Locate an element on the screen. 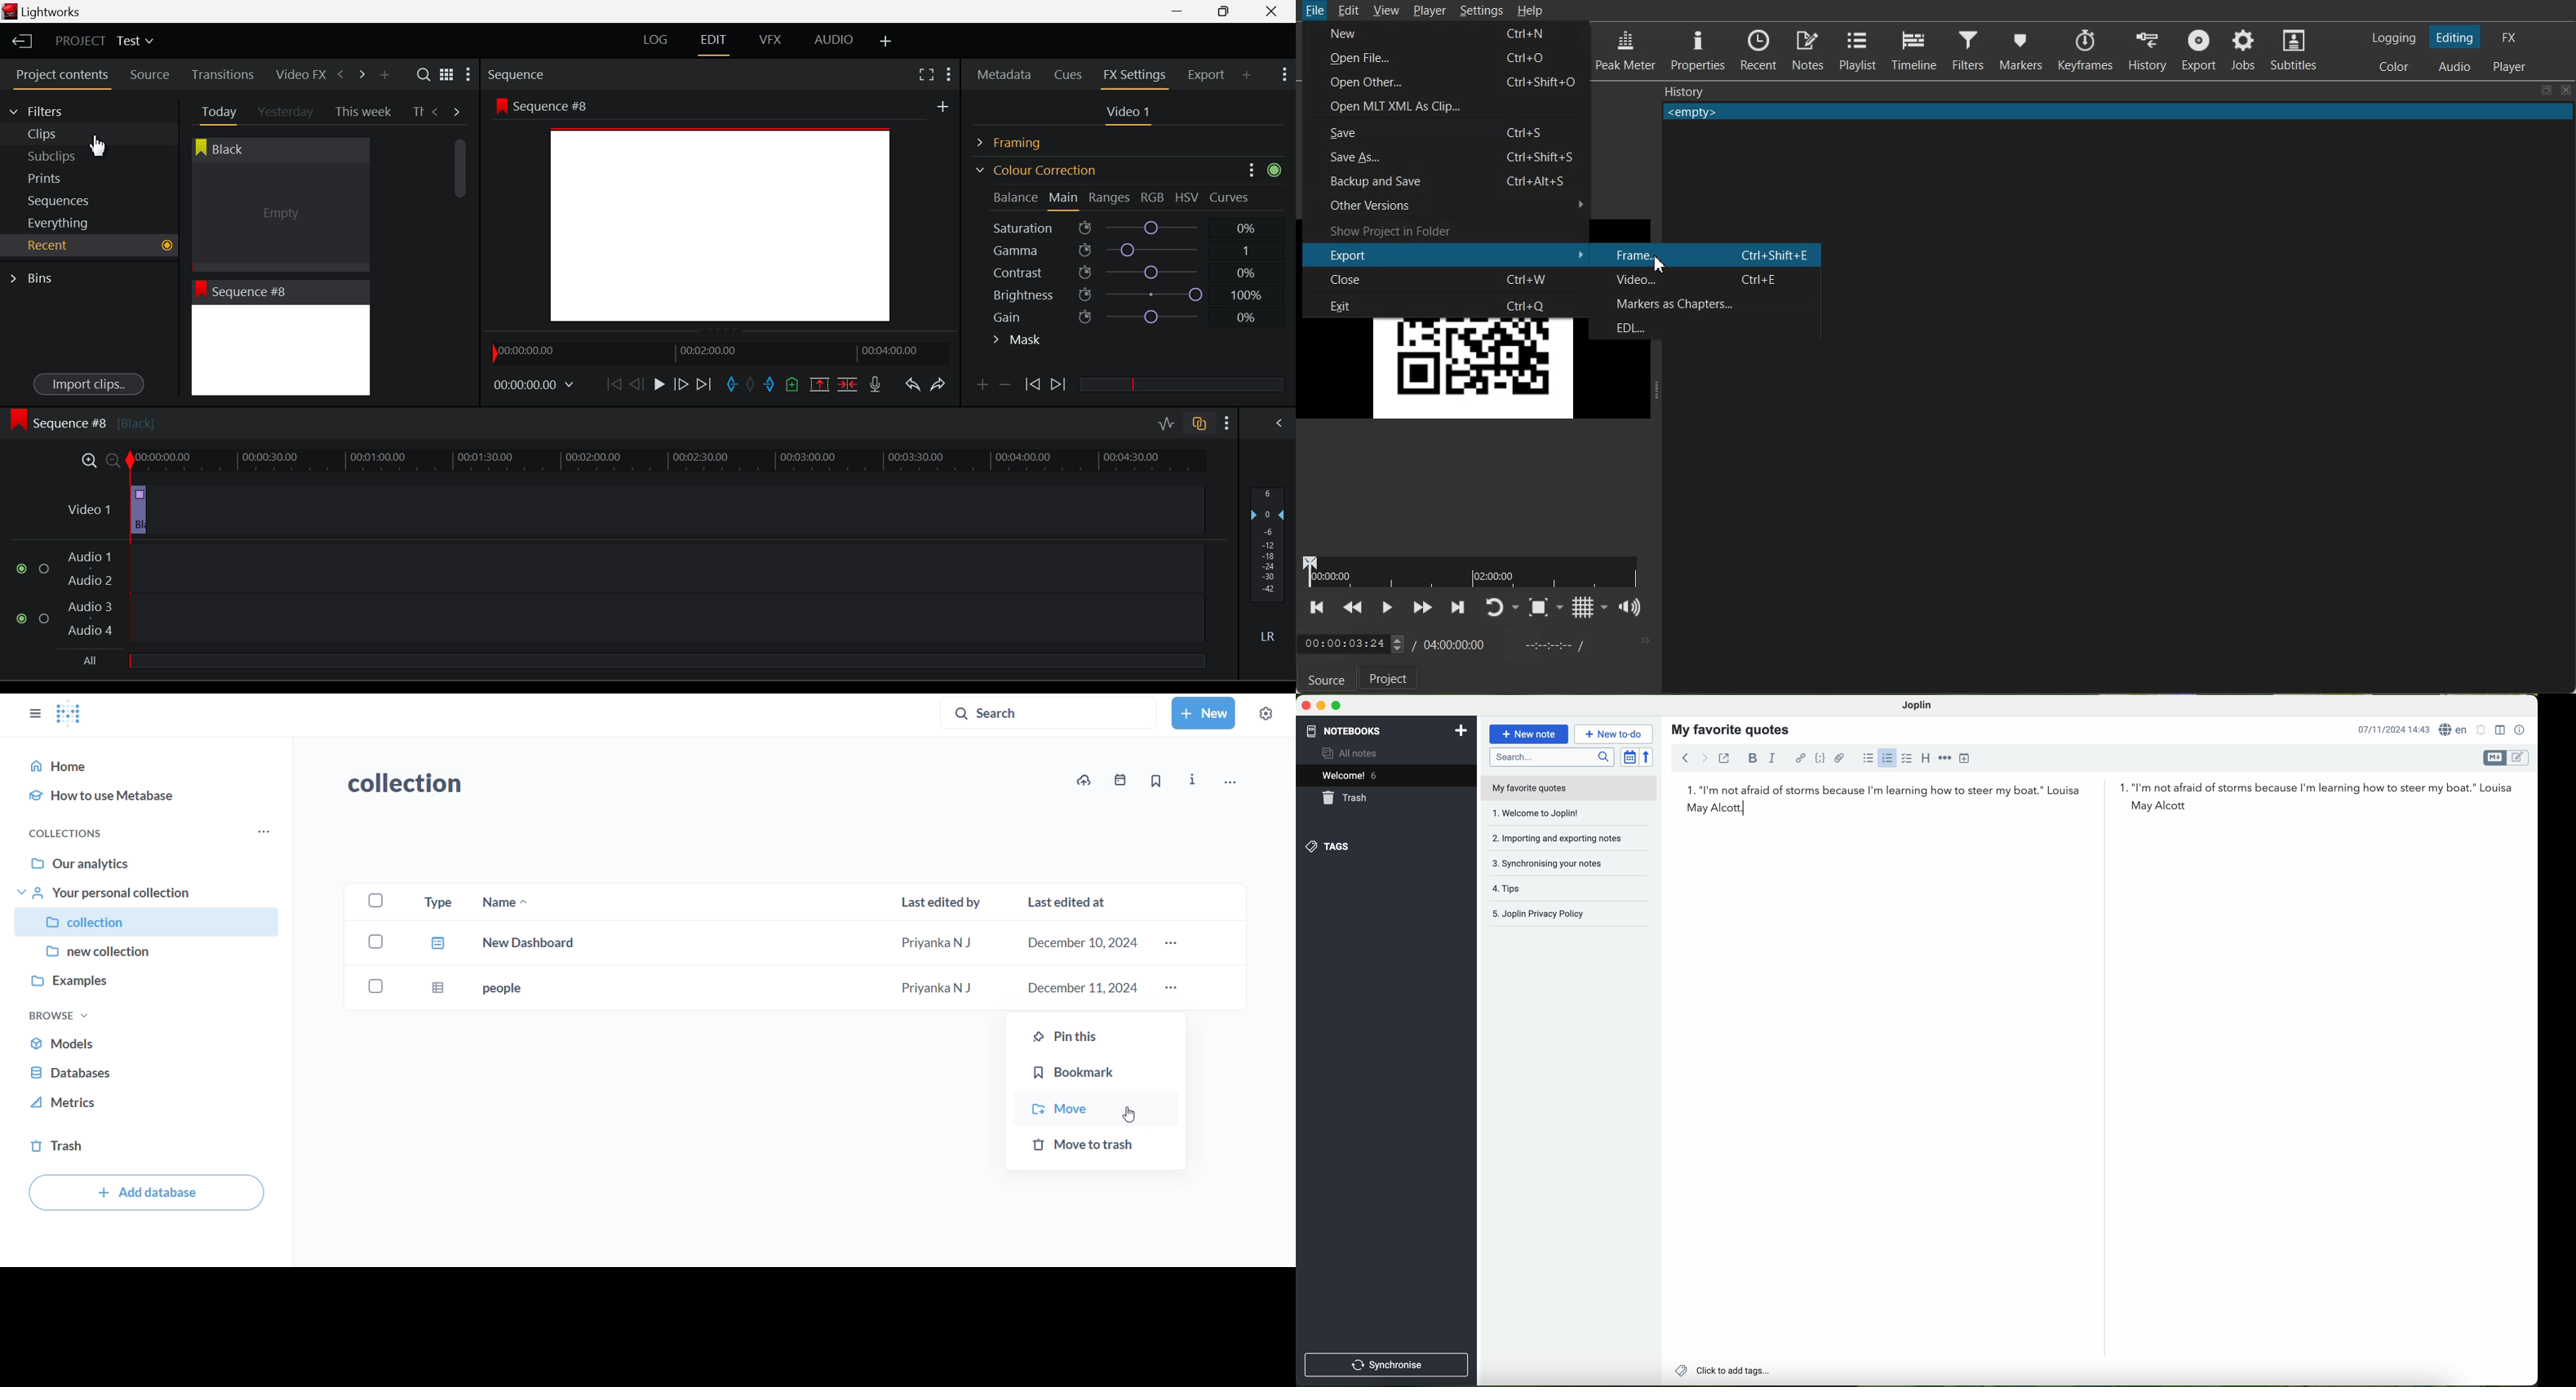 The image size is (2576, 1400). Edit is located at coordinates (1348, 10).